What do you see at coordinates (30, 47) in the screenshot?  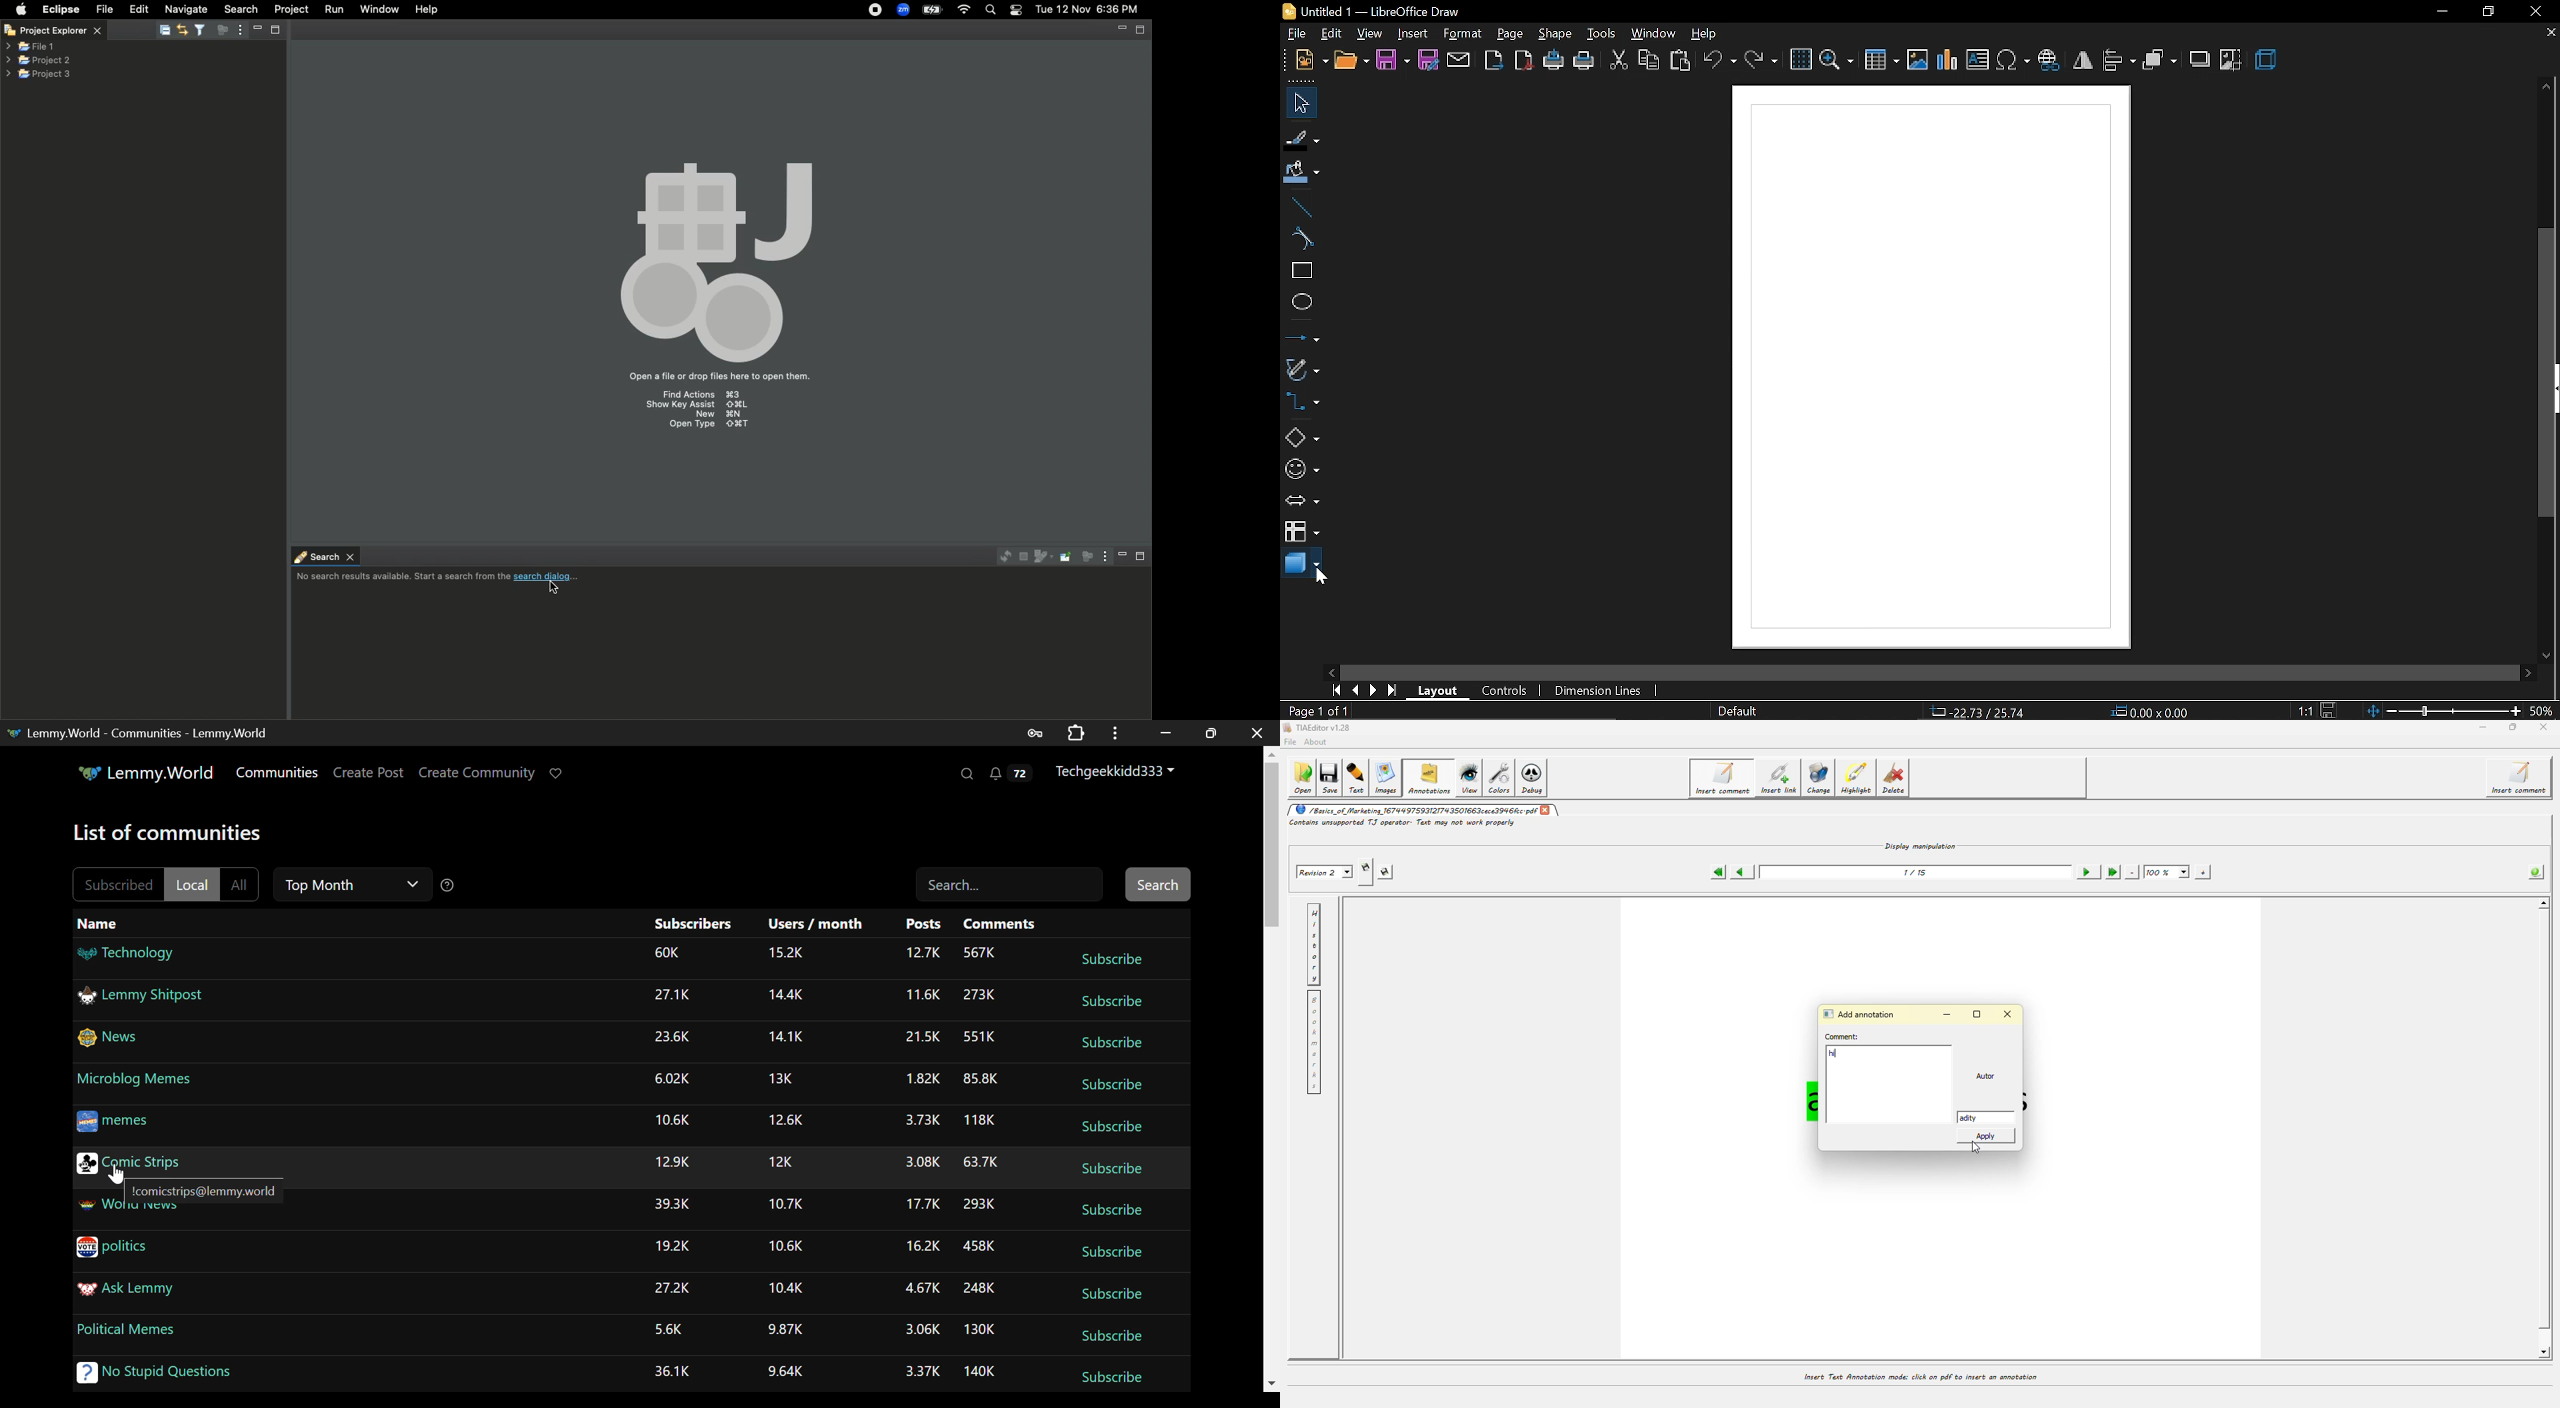 I see `File 1` at bounding box center [30, 47].